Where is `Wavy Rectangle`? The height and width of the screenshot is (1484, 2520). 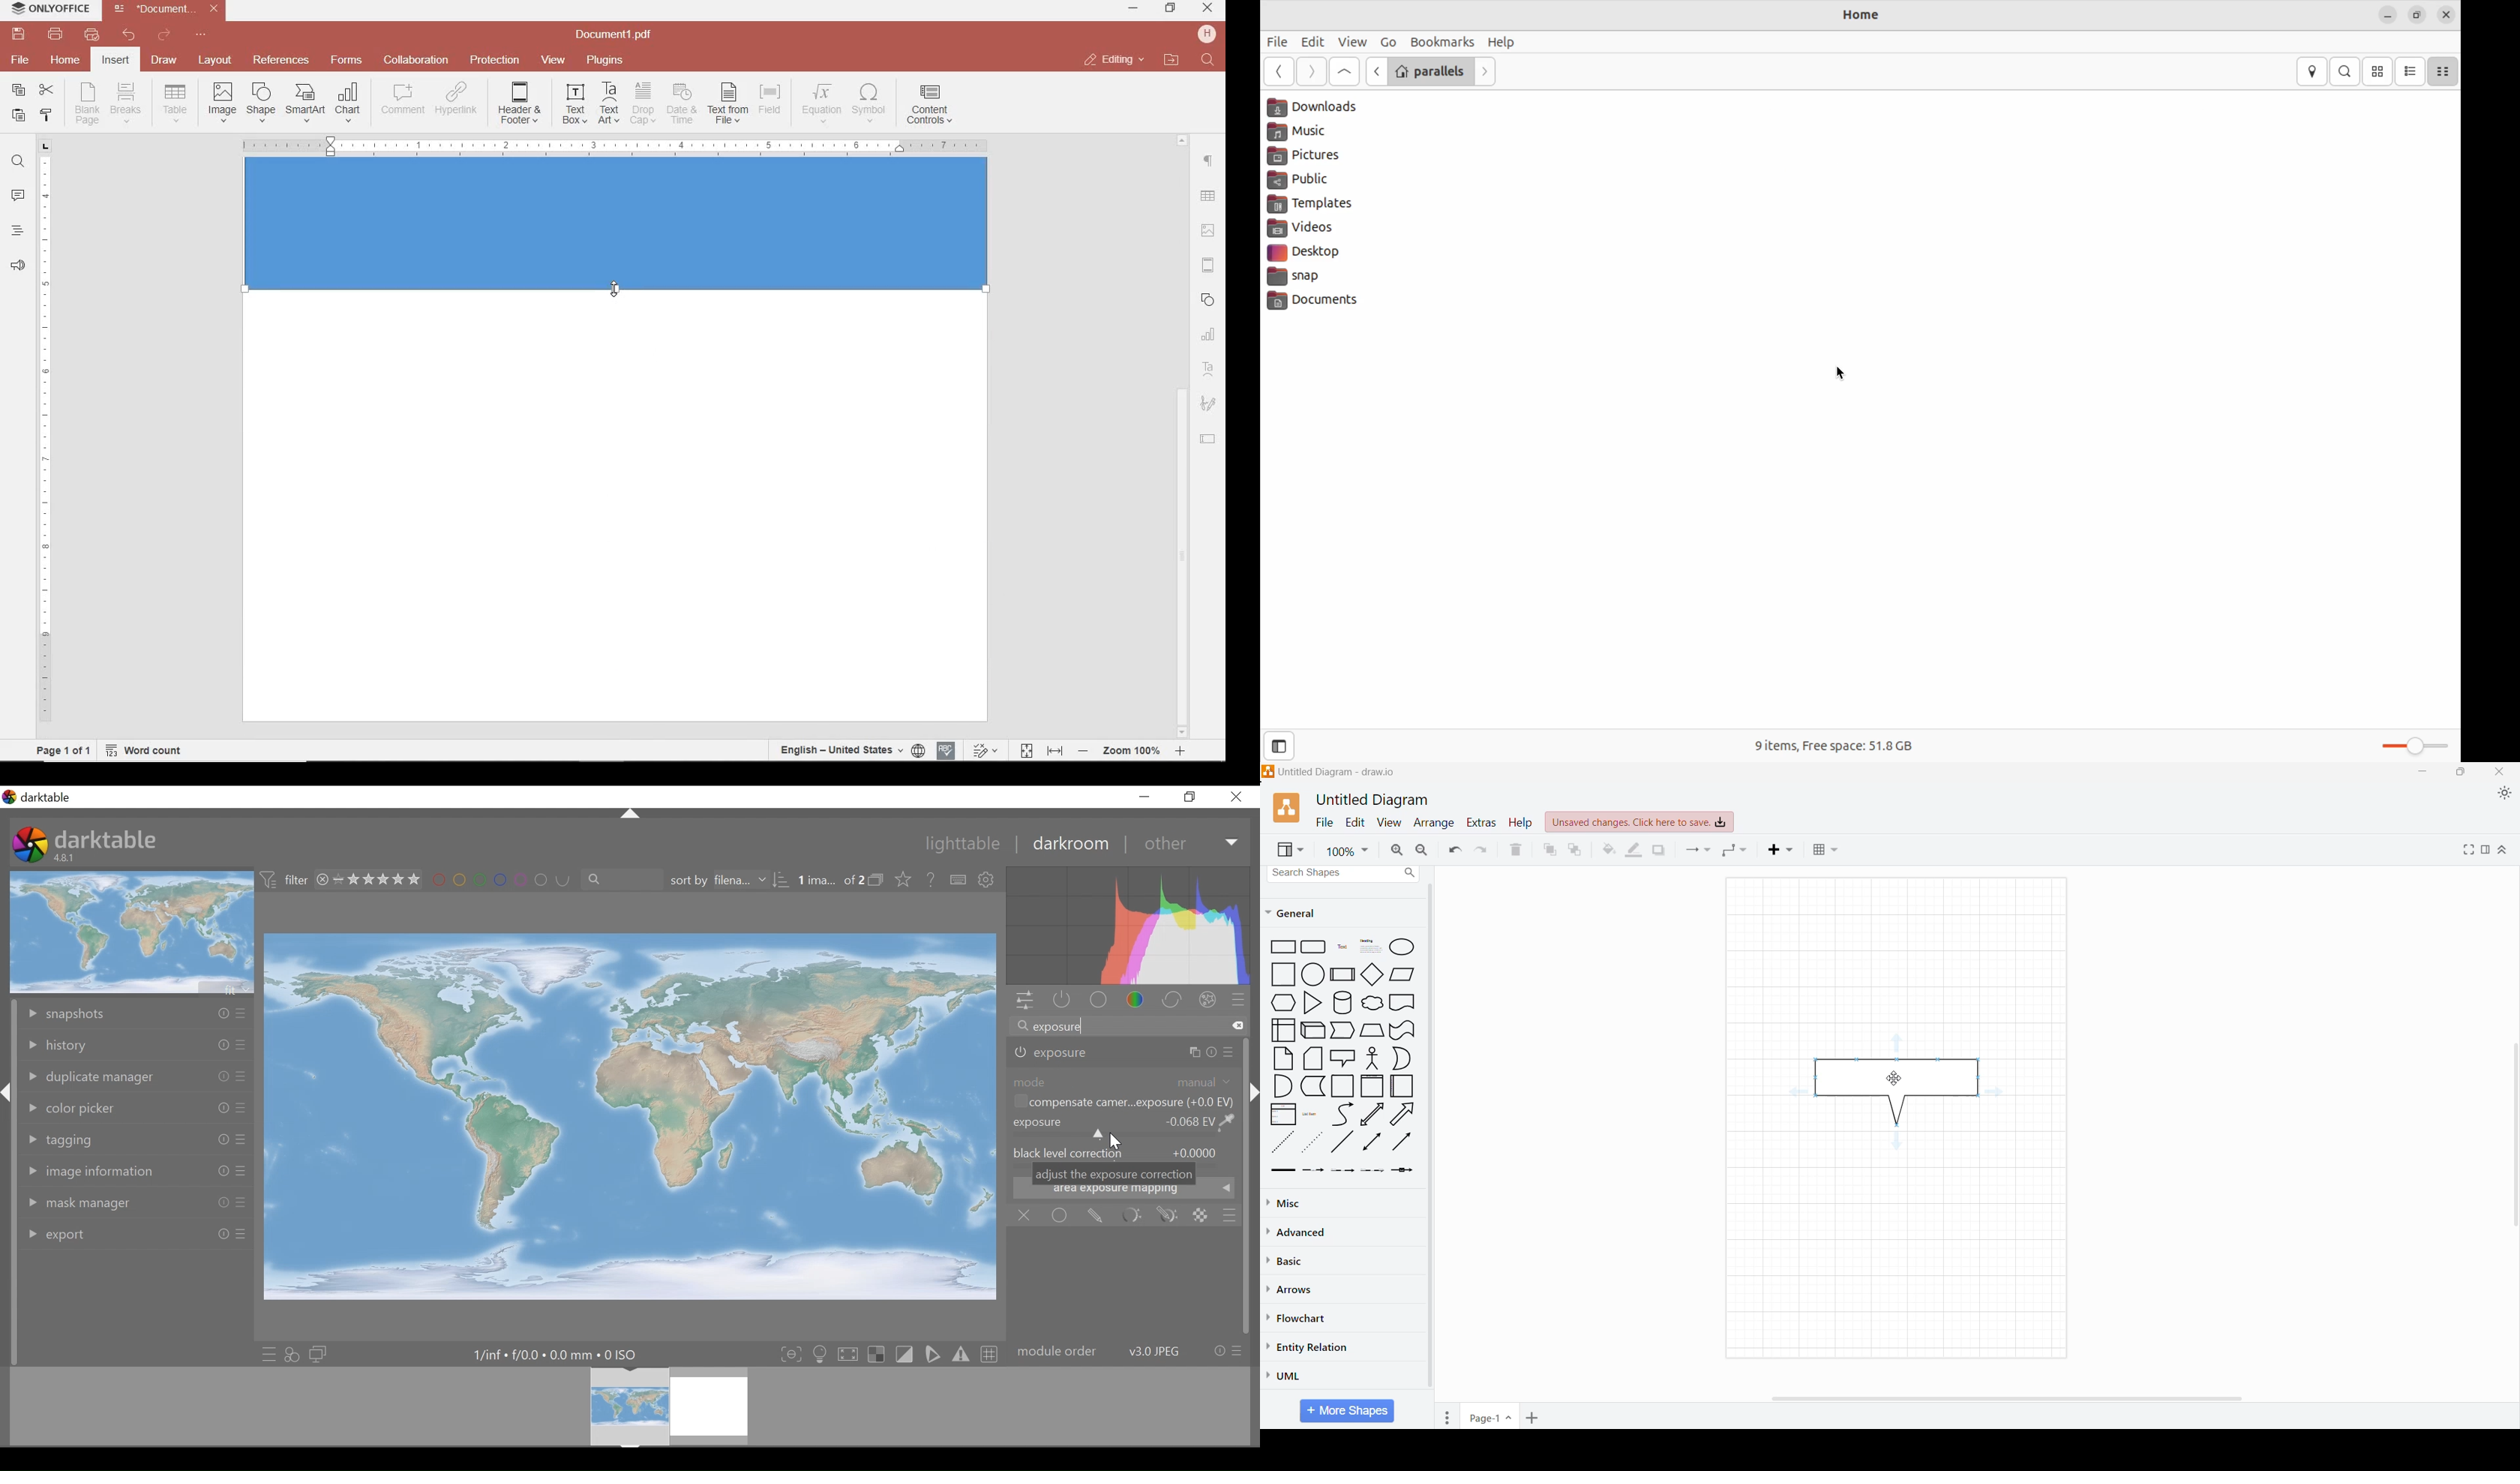
Wavy Rectangle is located at coordinates (1402, 1030).